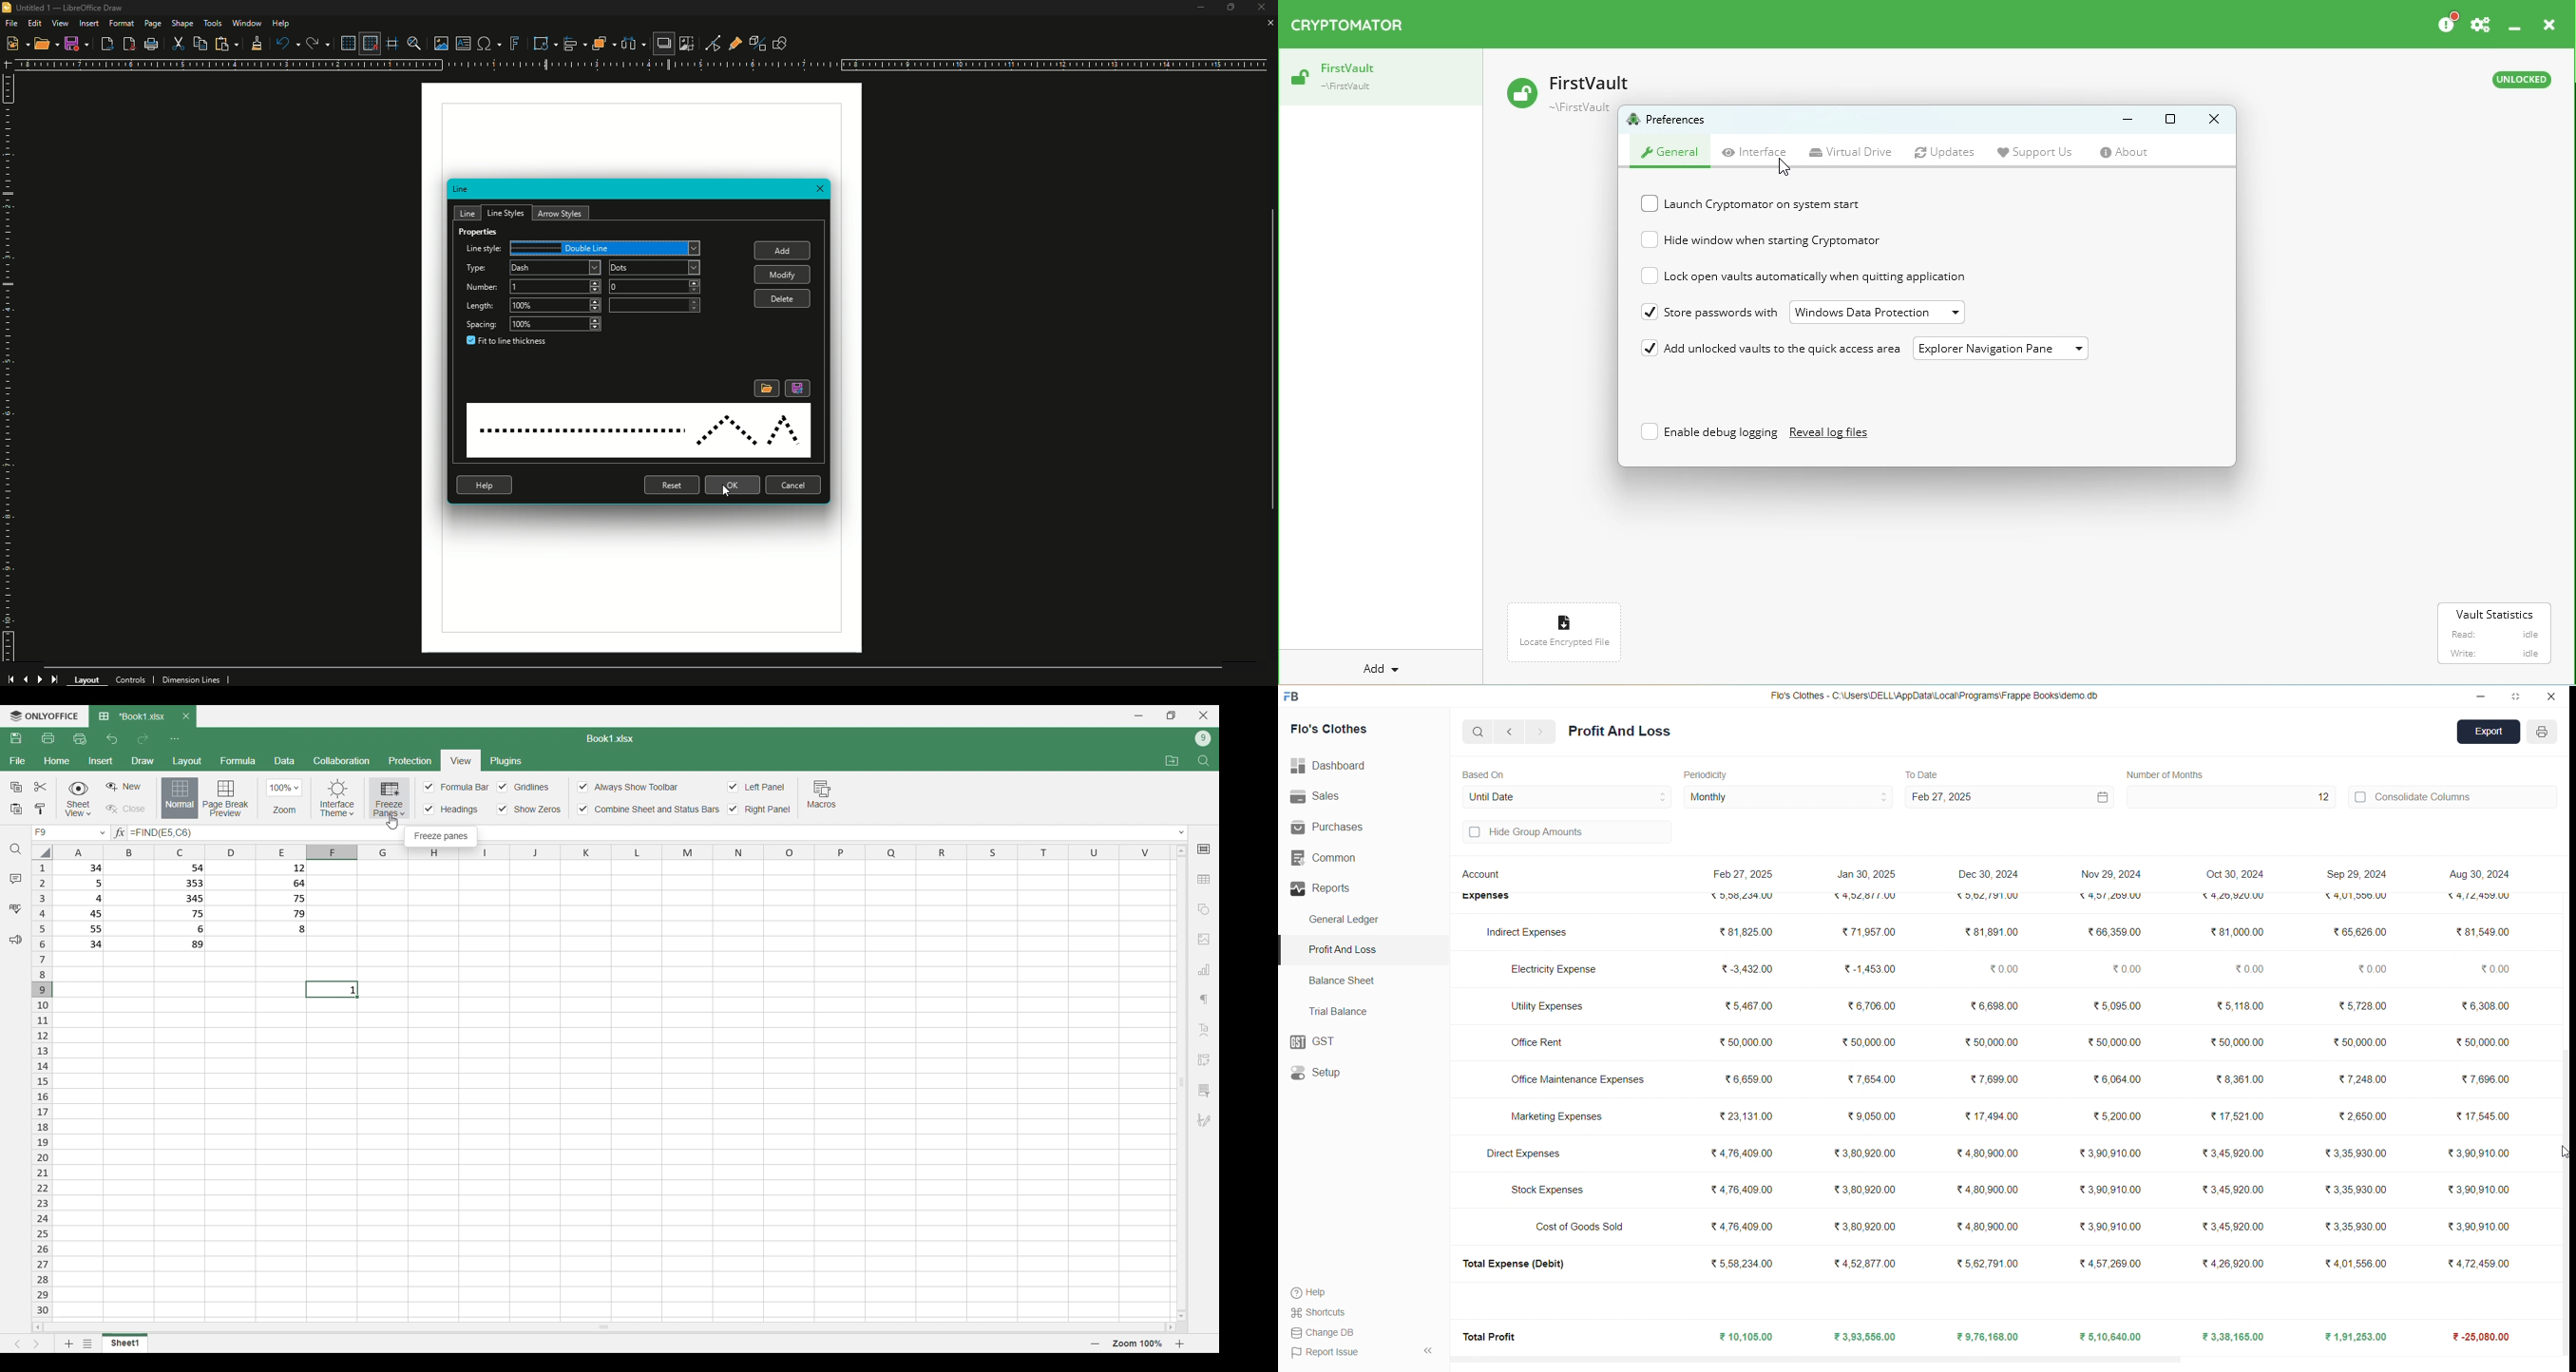 This screenshot has height=1372, width=2576. Describe the element at coordinates (1990, 1114) in the screenshot. I see `₹ 17,494.00` at that location.